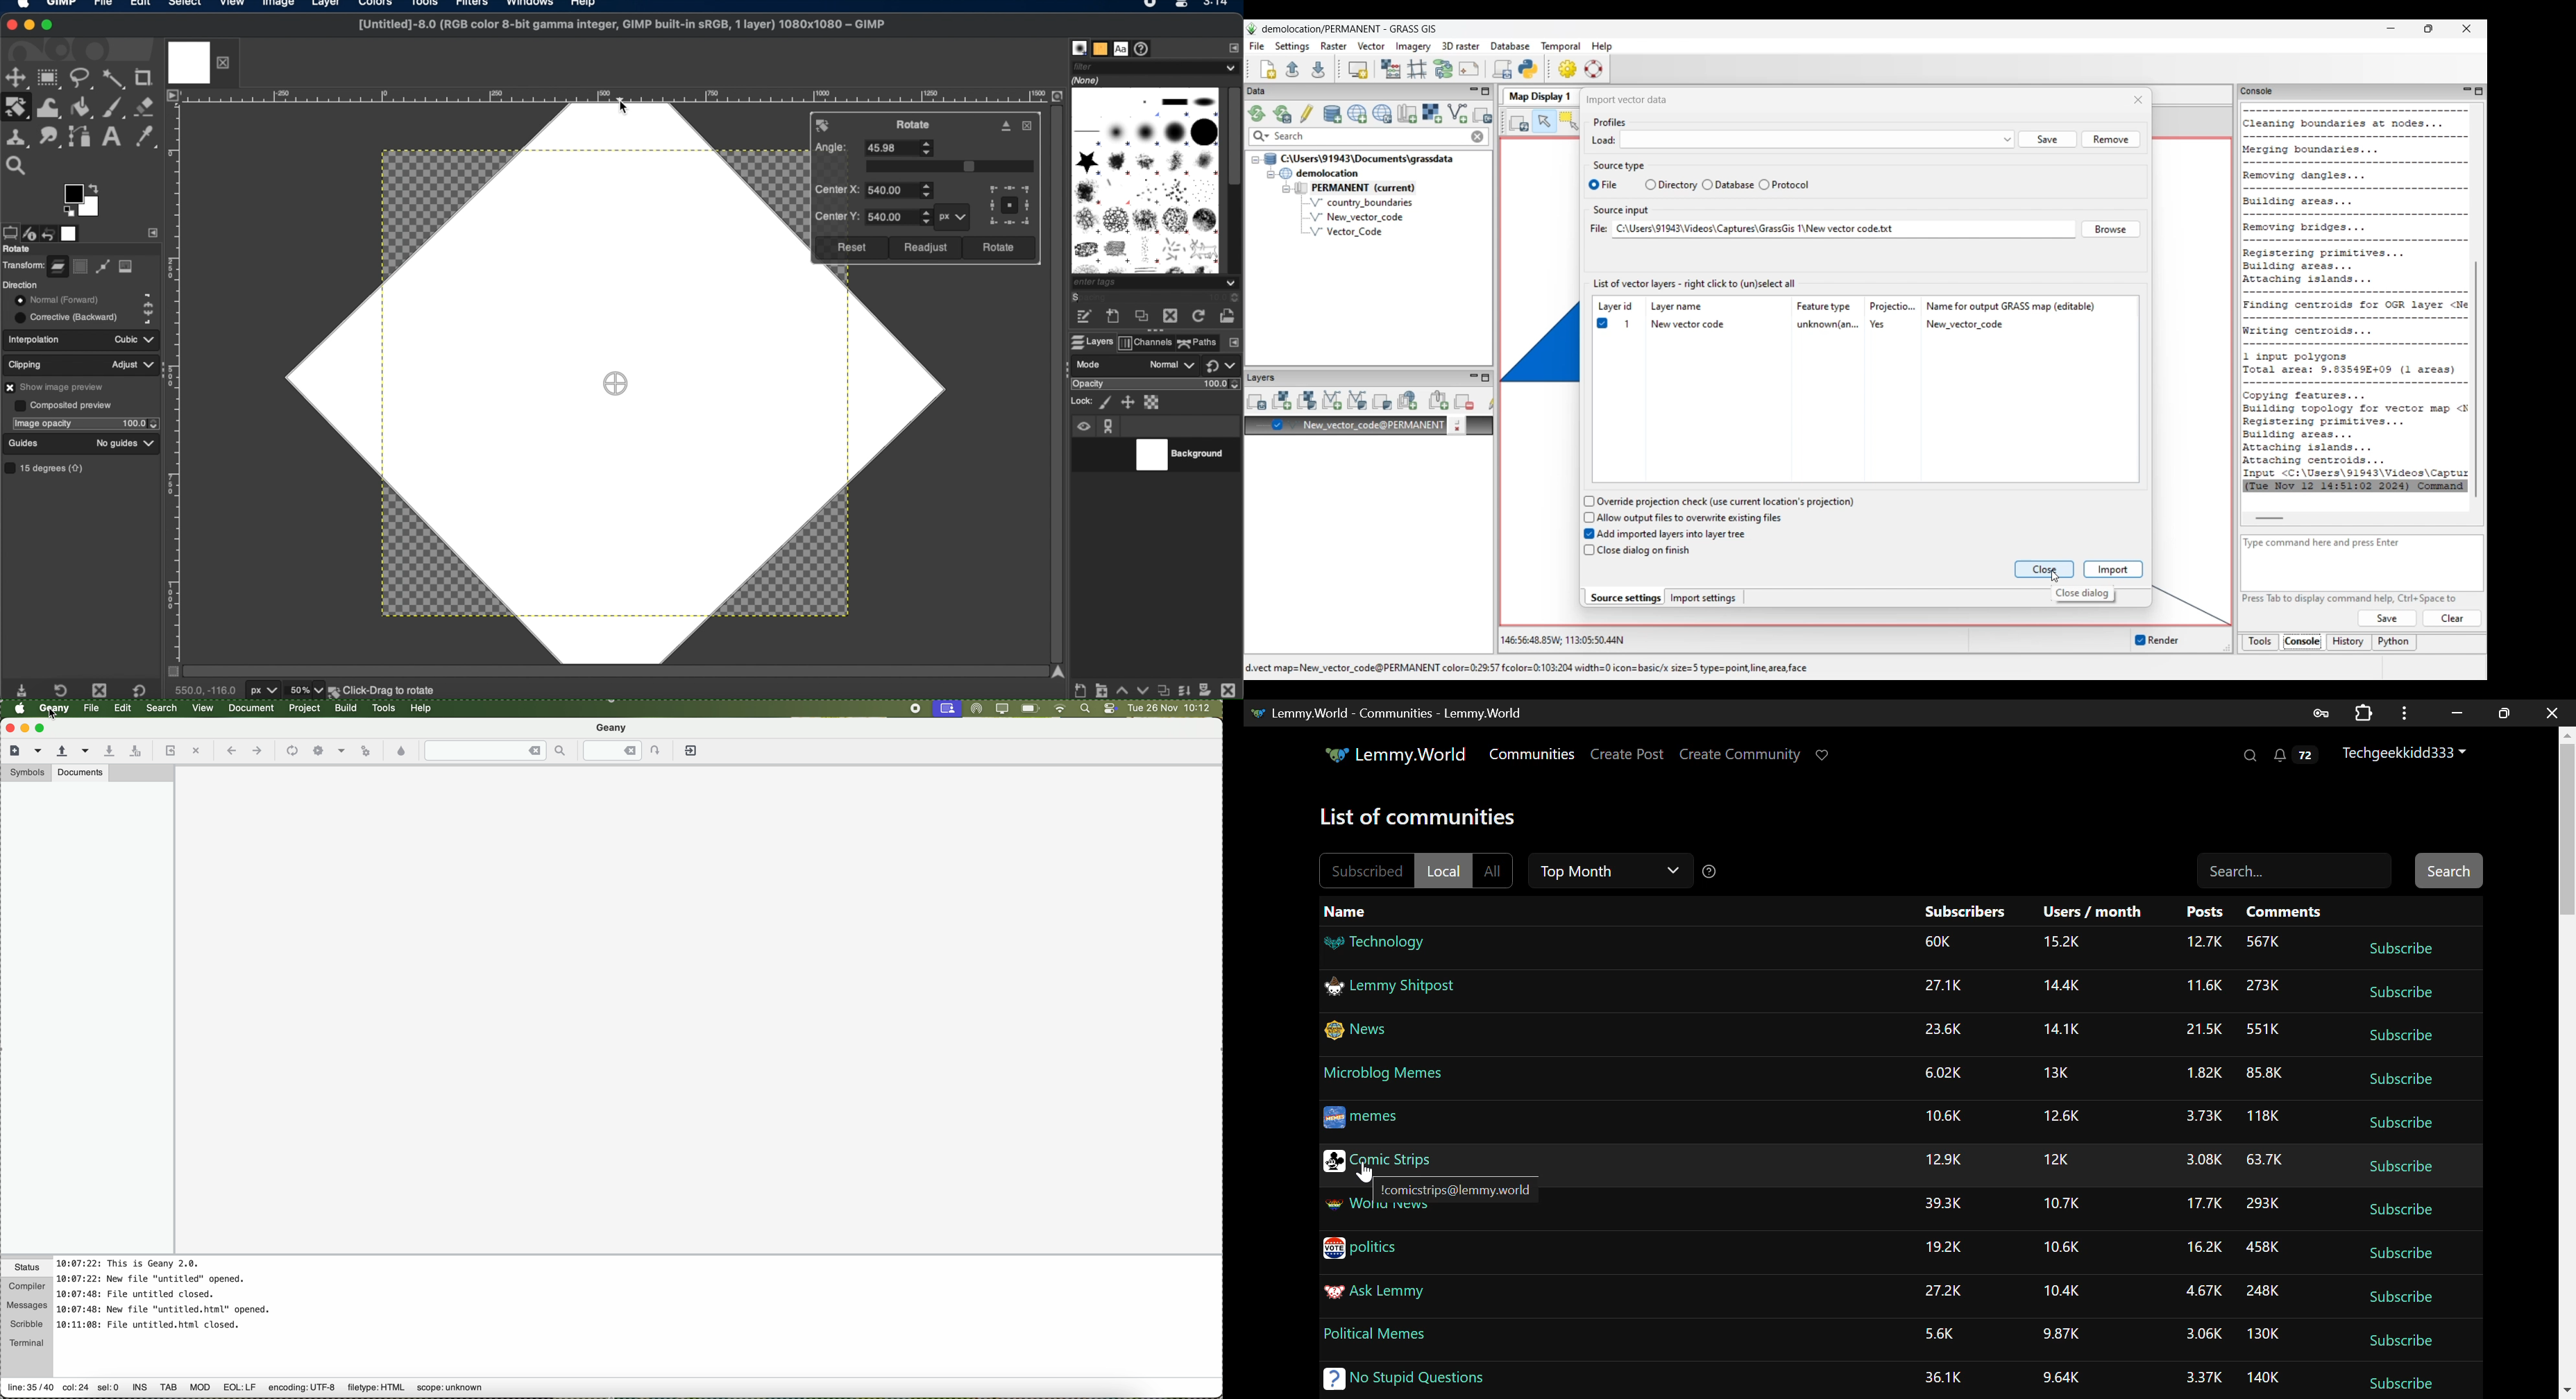  Describe the element at coordinates (2394, 1381) in the screenshot. I see `Subscribe` at that location.